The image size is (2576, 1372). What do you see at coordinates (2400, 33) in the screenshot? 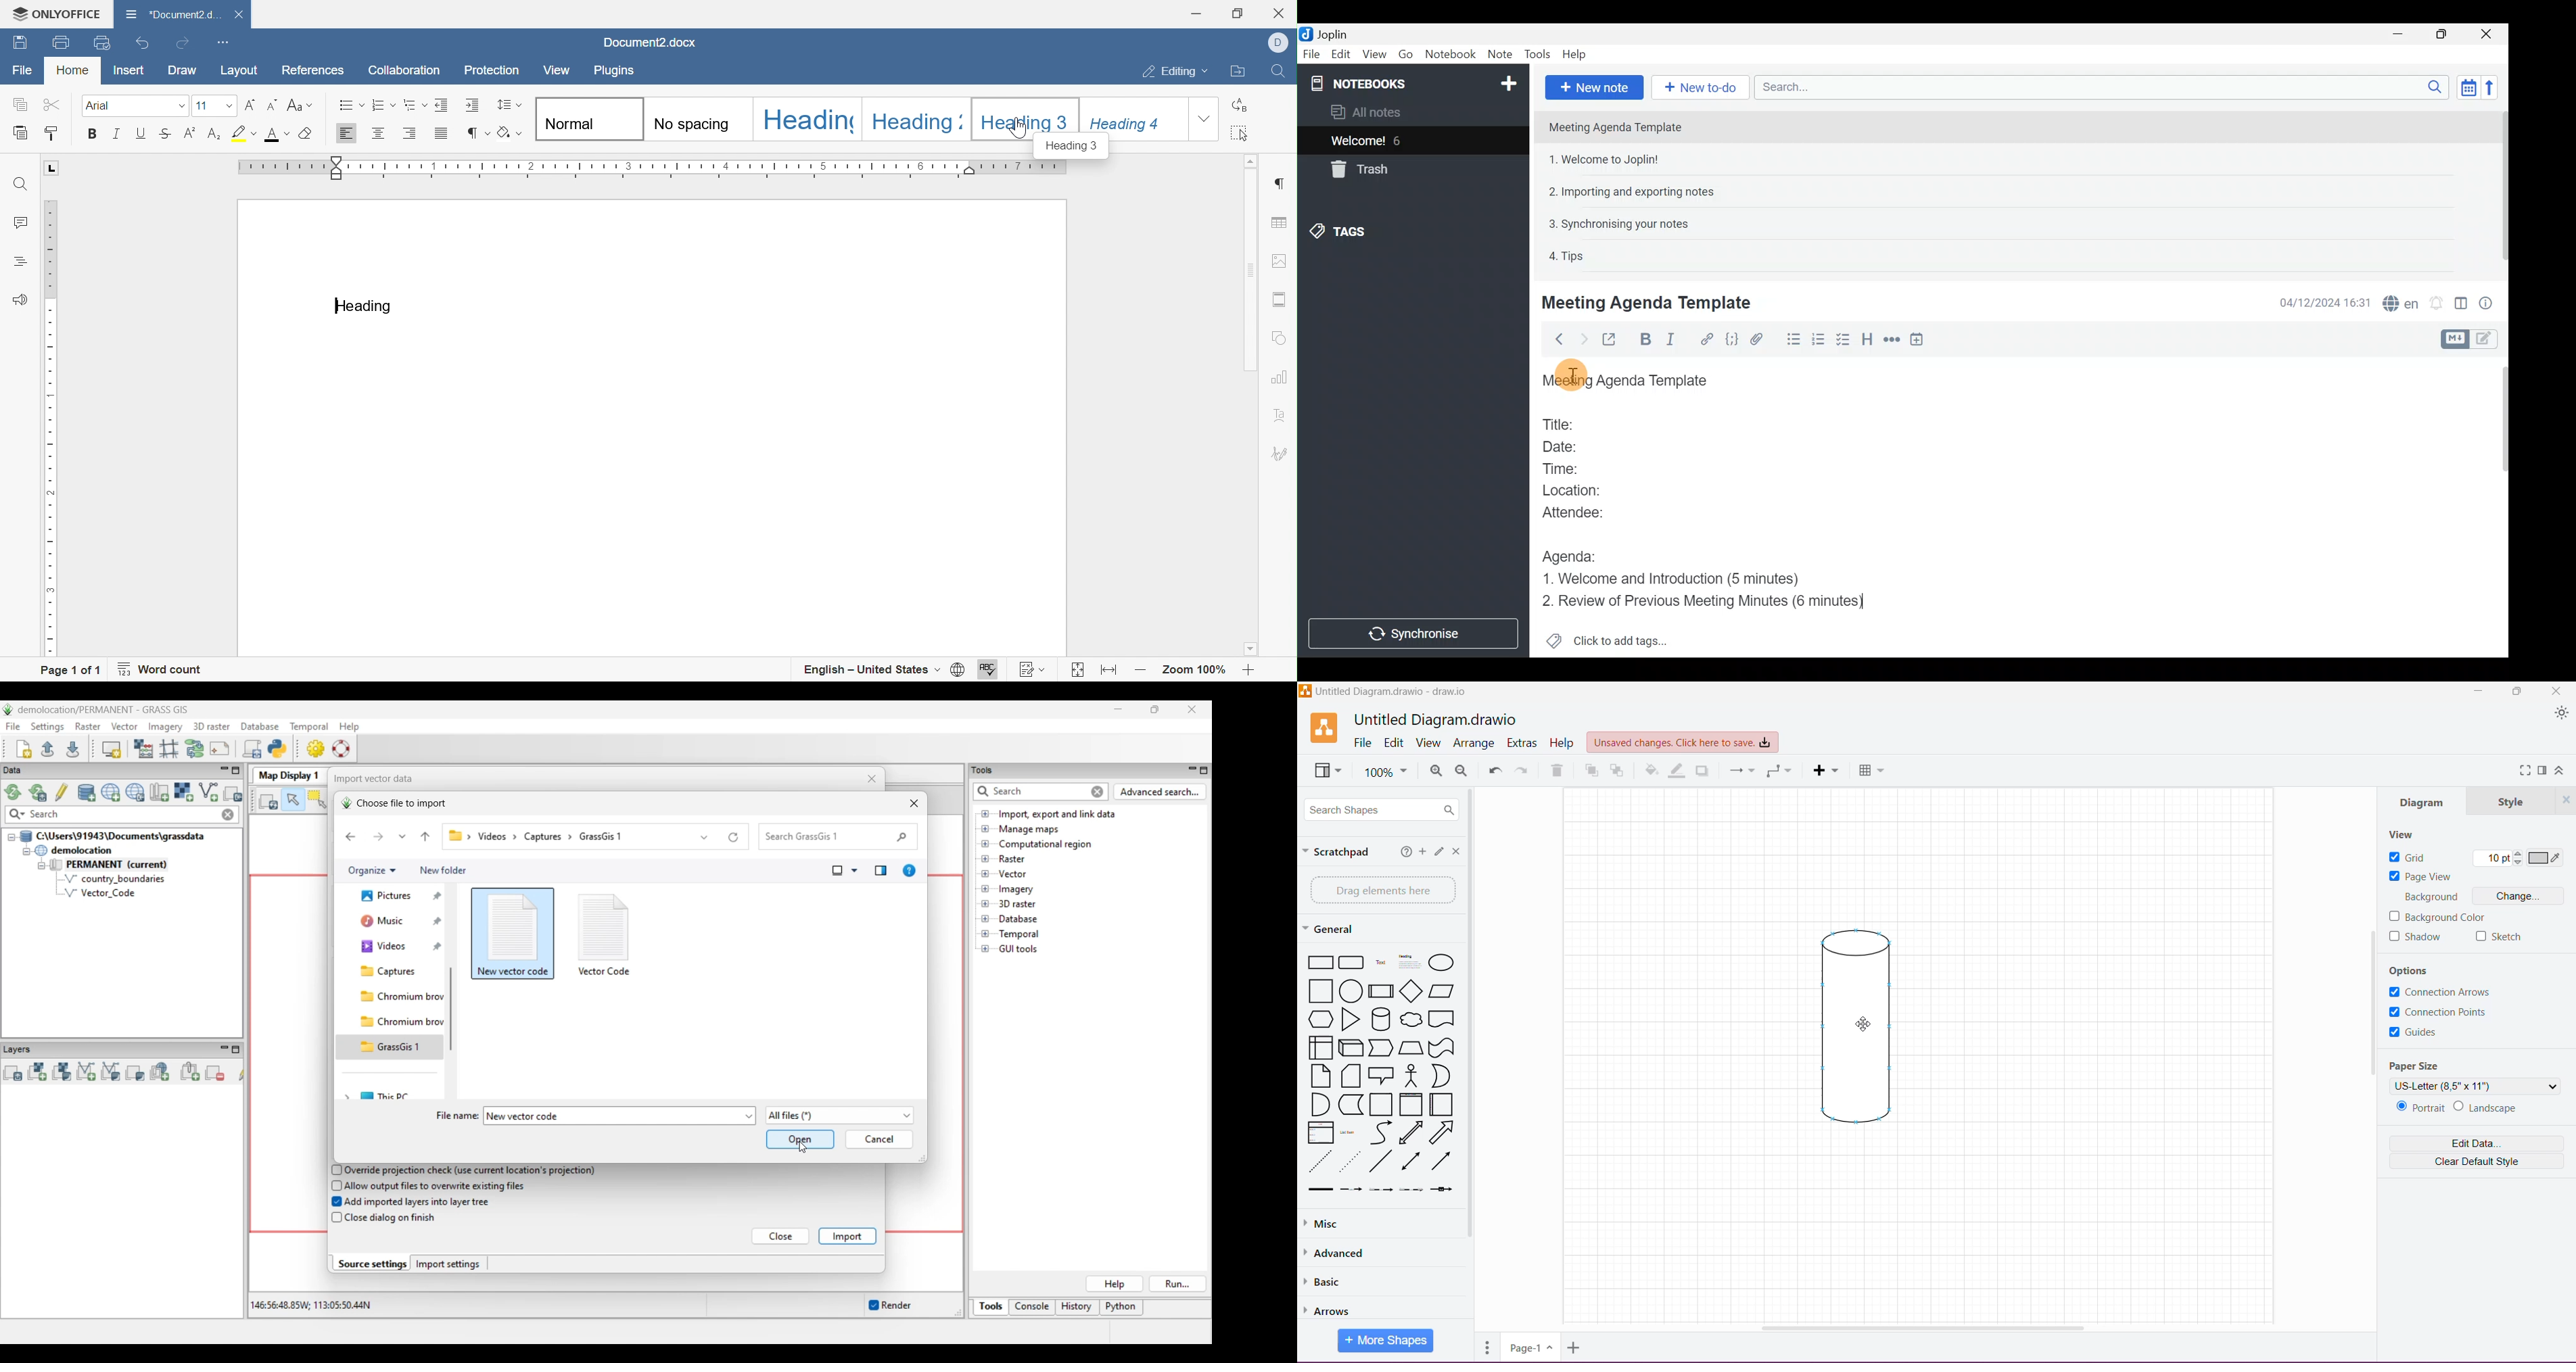
I see `Minimise` at bounding box center [2400, 33].